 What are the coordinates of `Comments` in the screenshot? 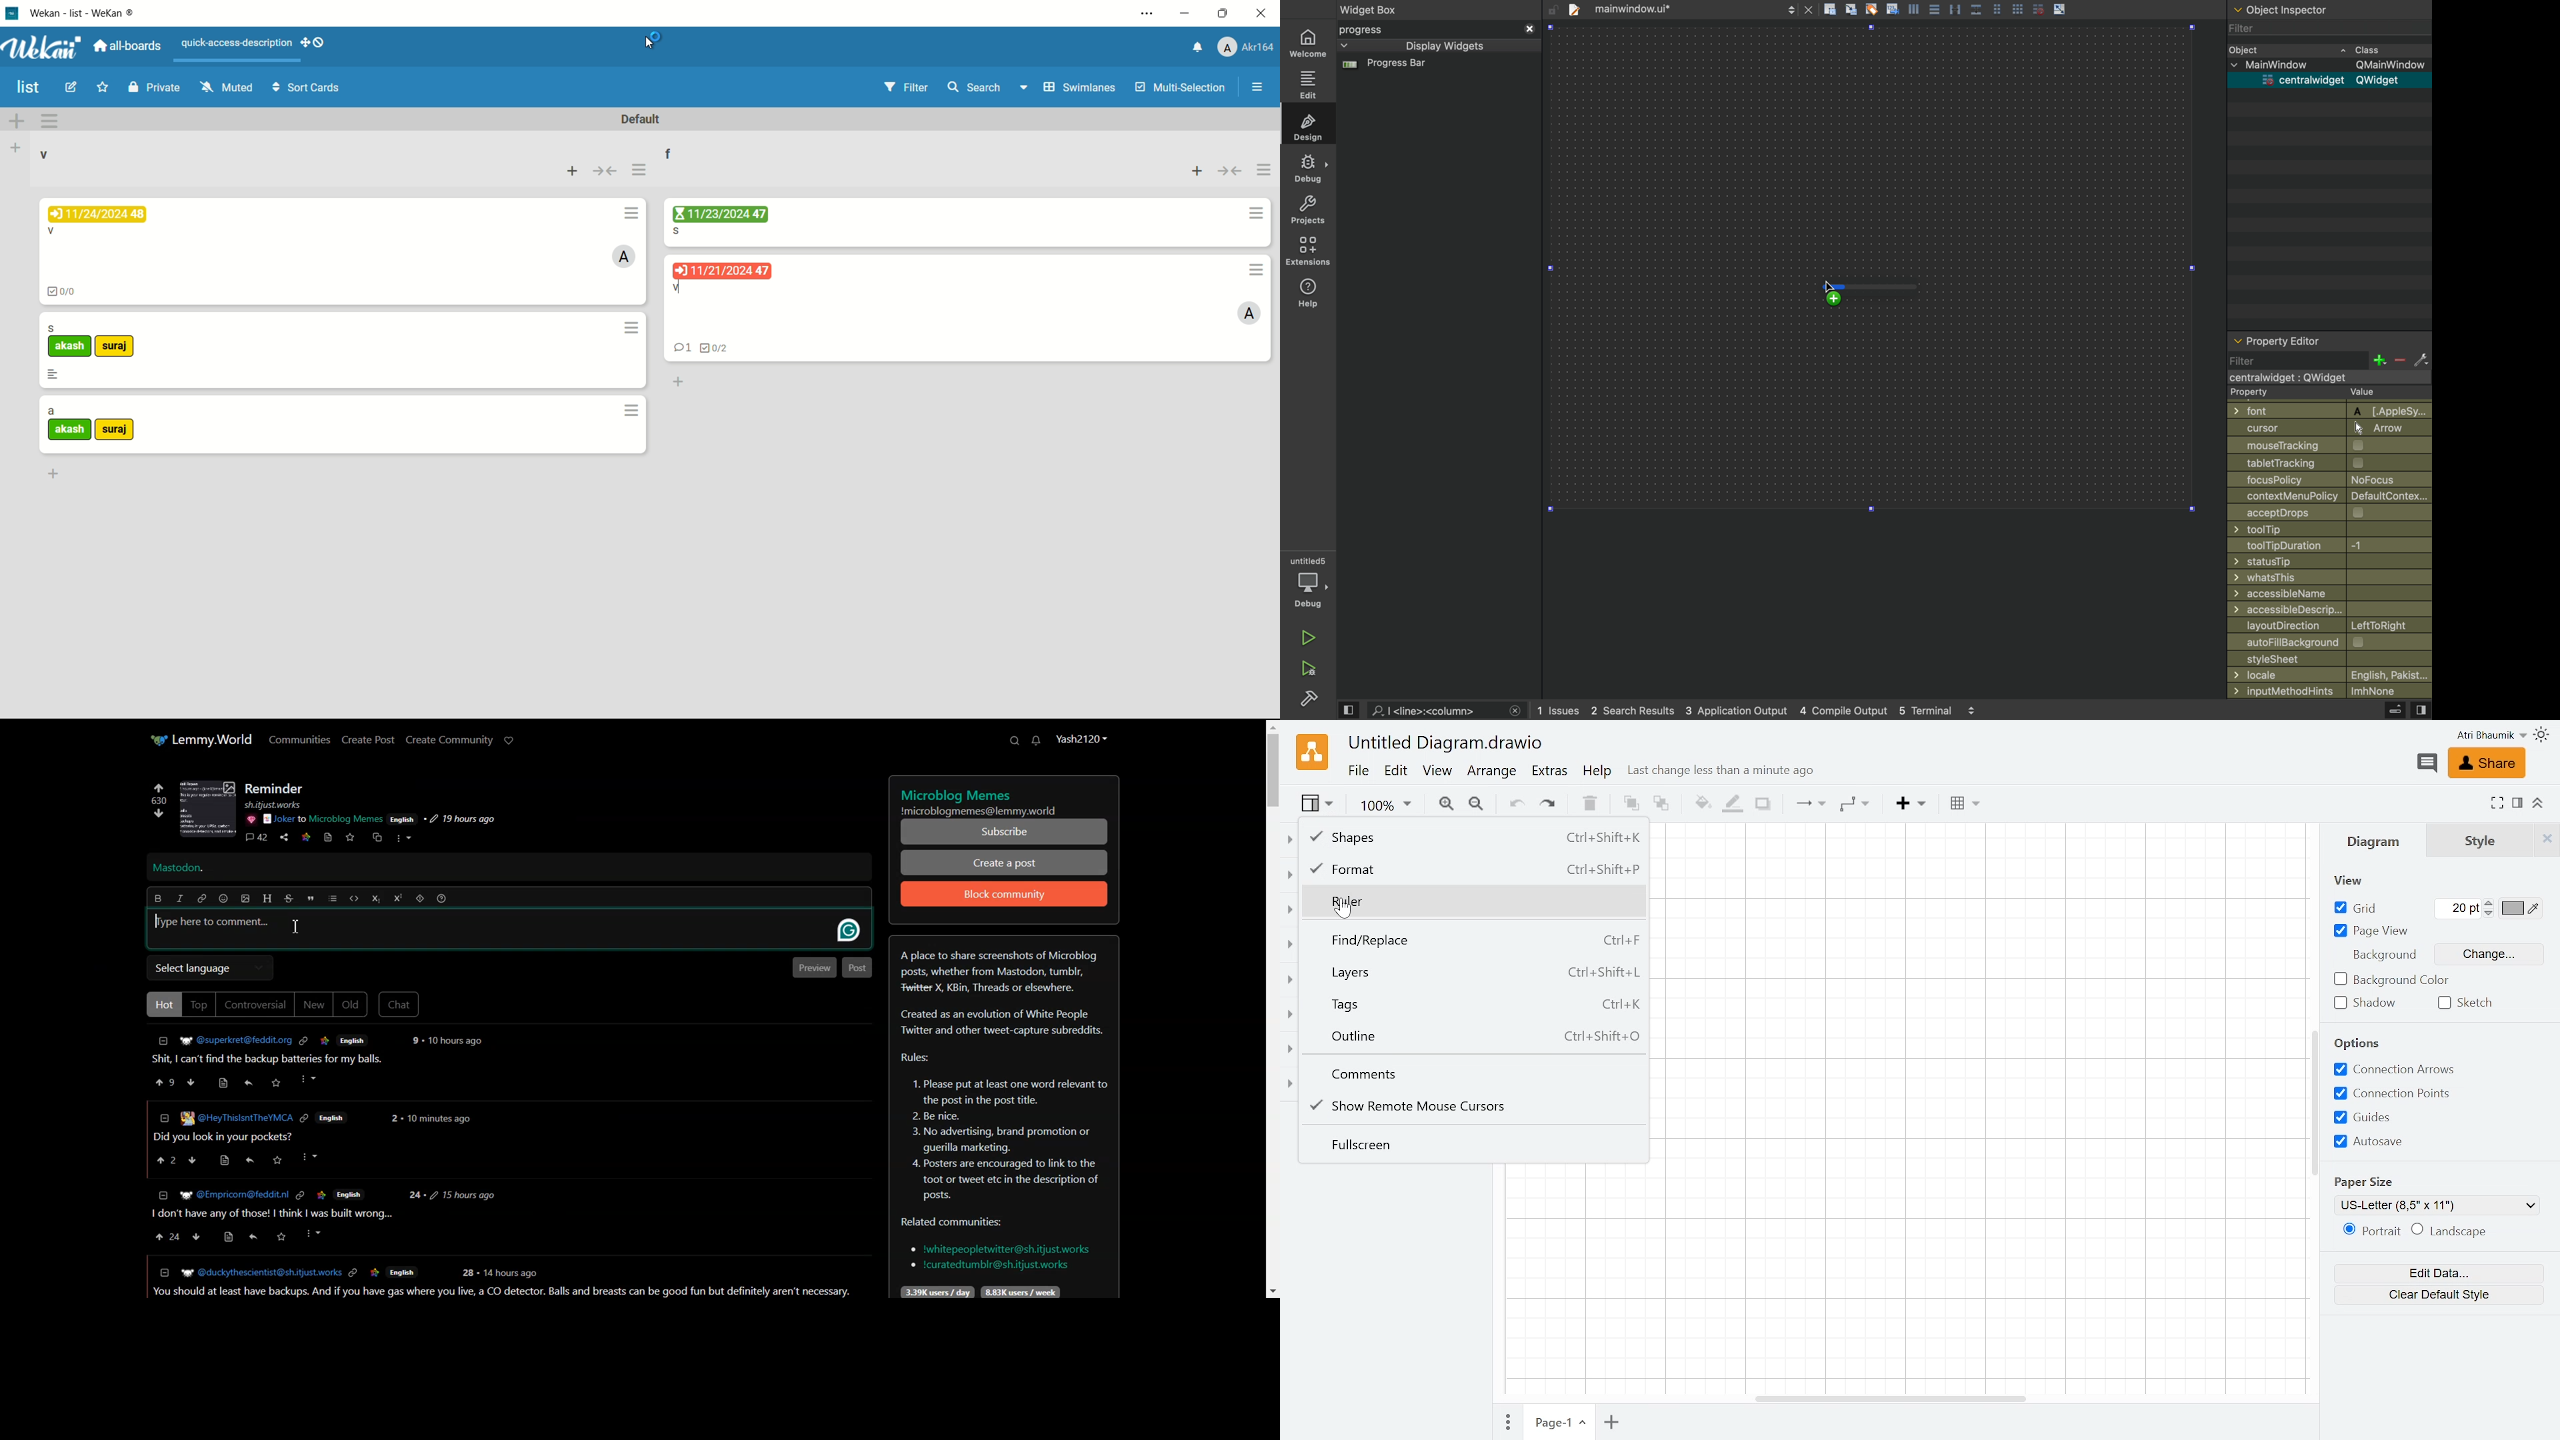 It's located at (1468, 1073).